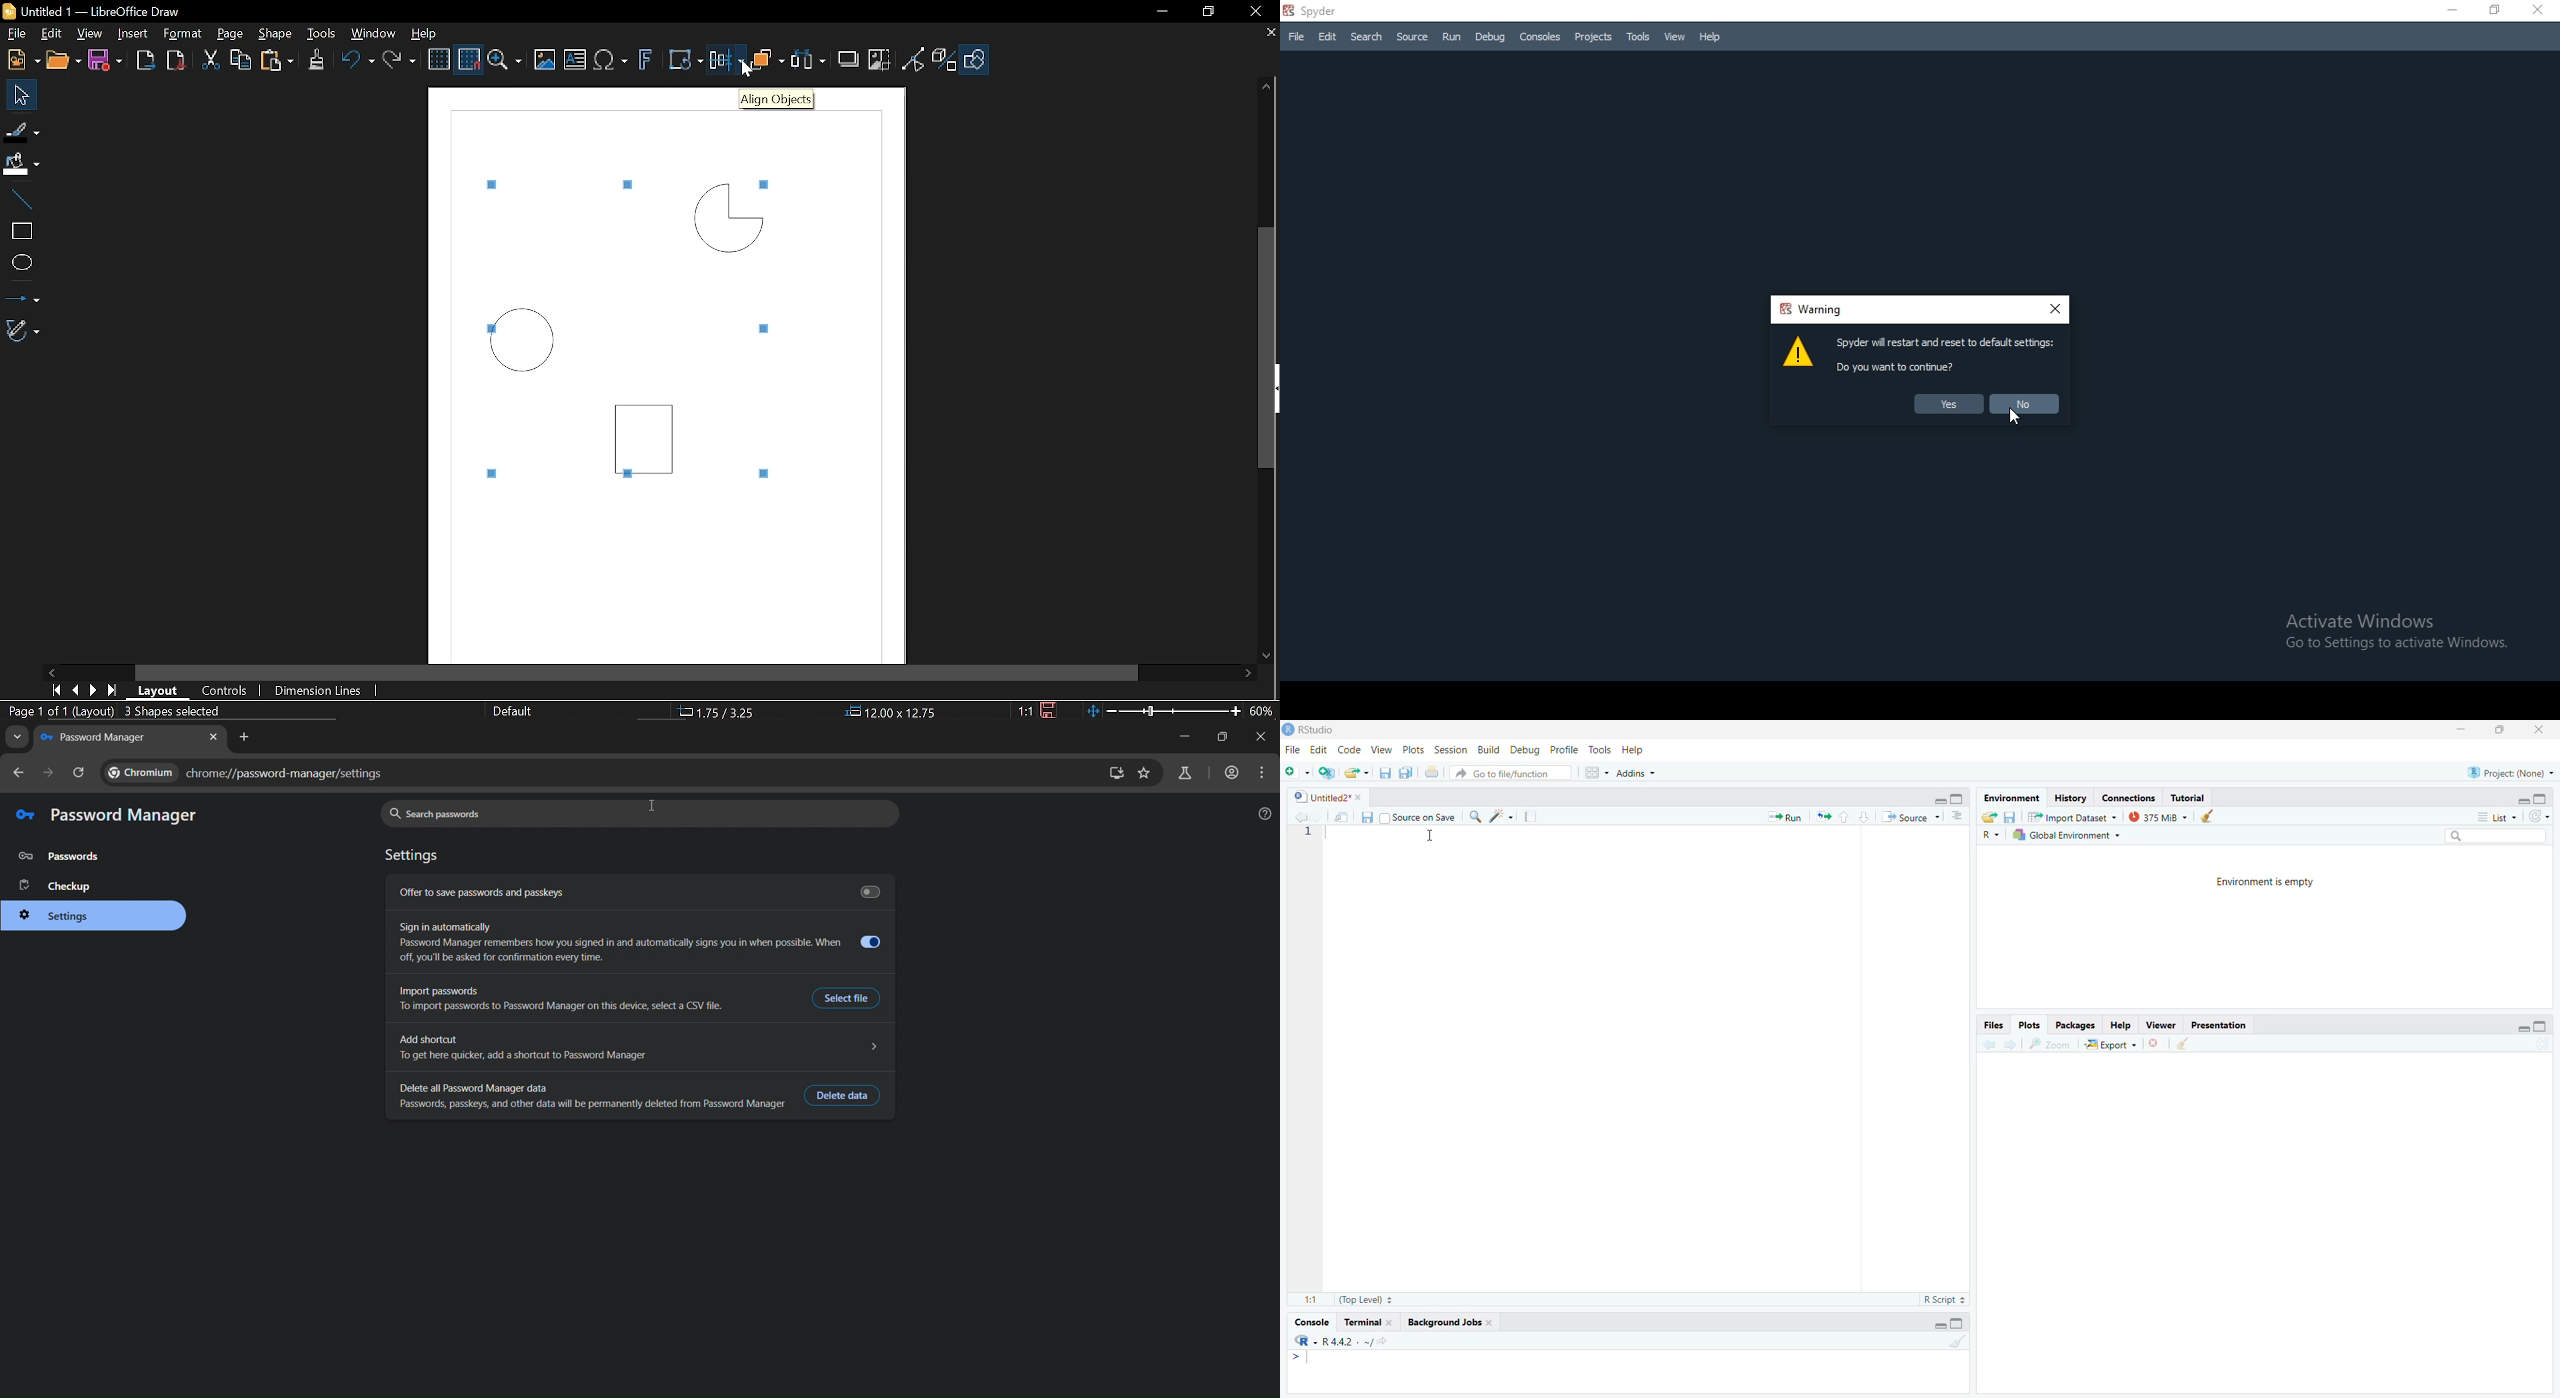  What do you see at coordinates (1145, 774) in the screenshot?
I see `bookmark page` at bounding box center [1145, 774].